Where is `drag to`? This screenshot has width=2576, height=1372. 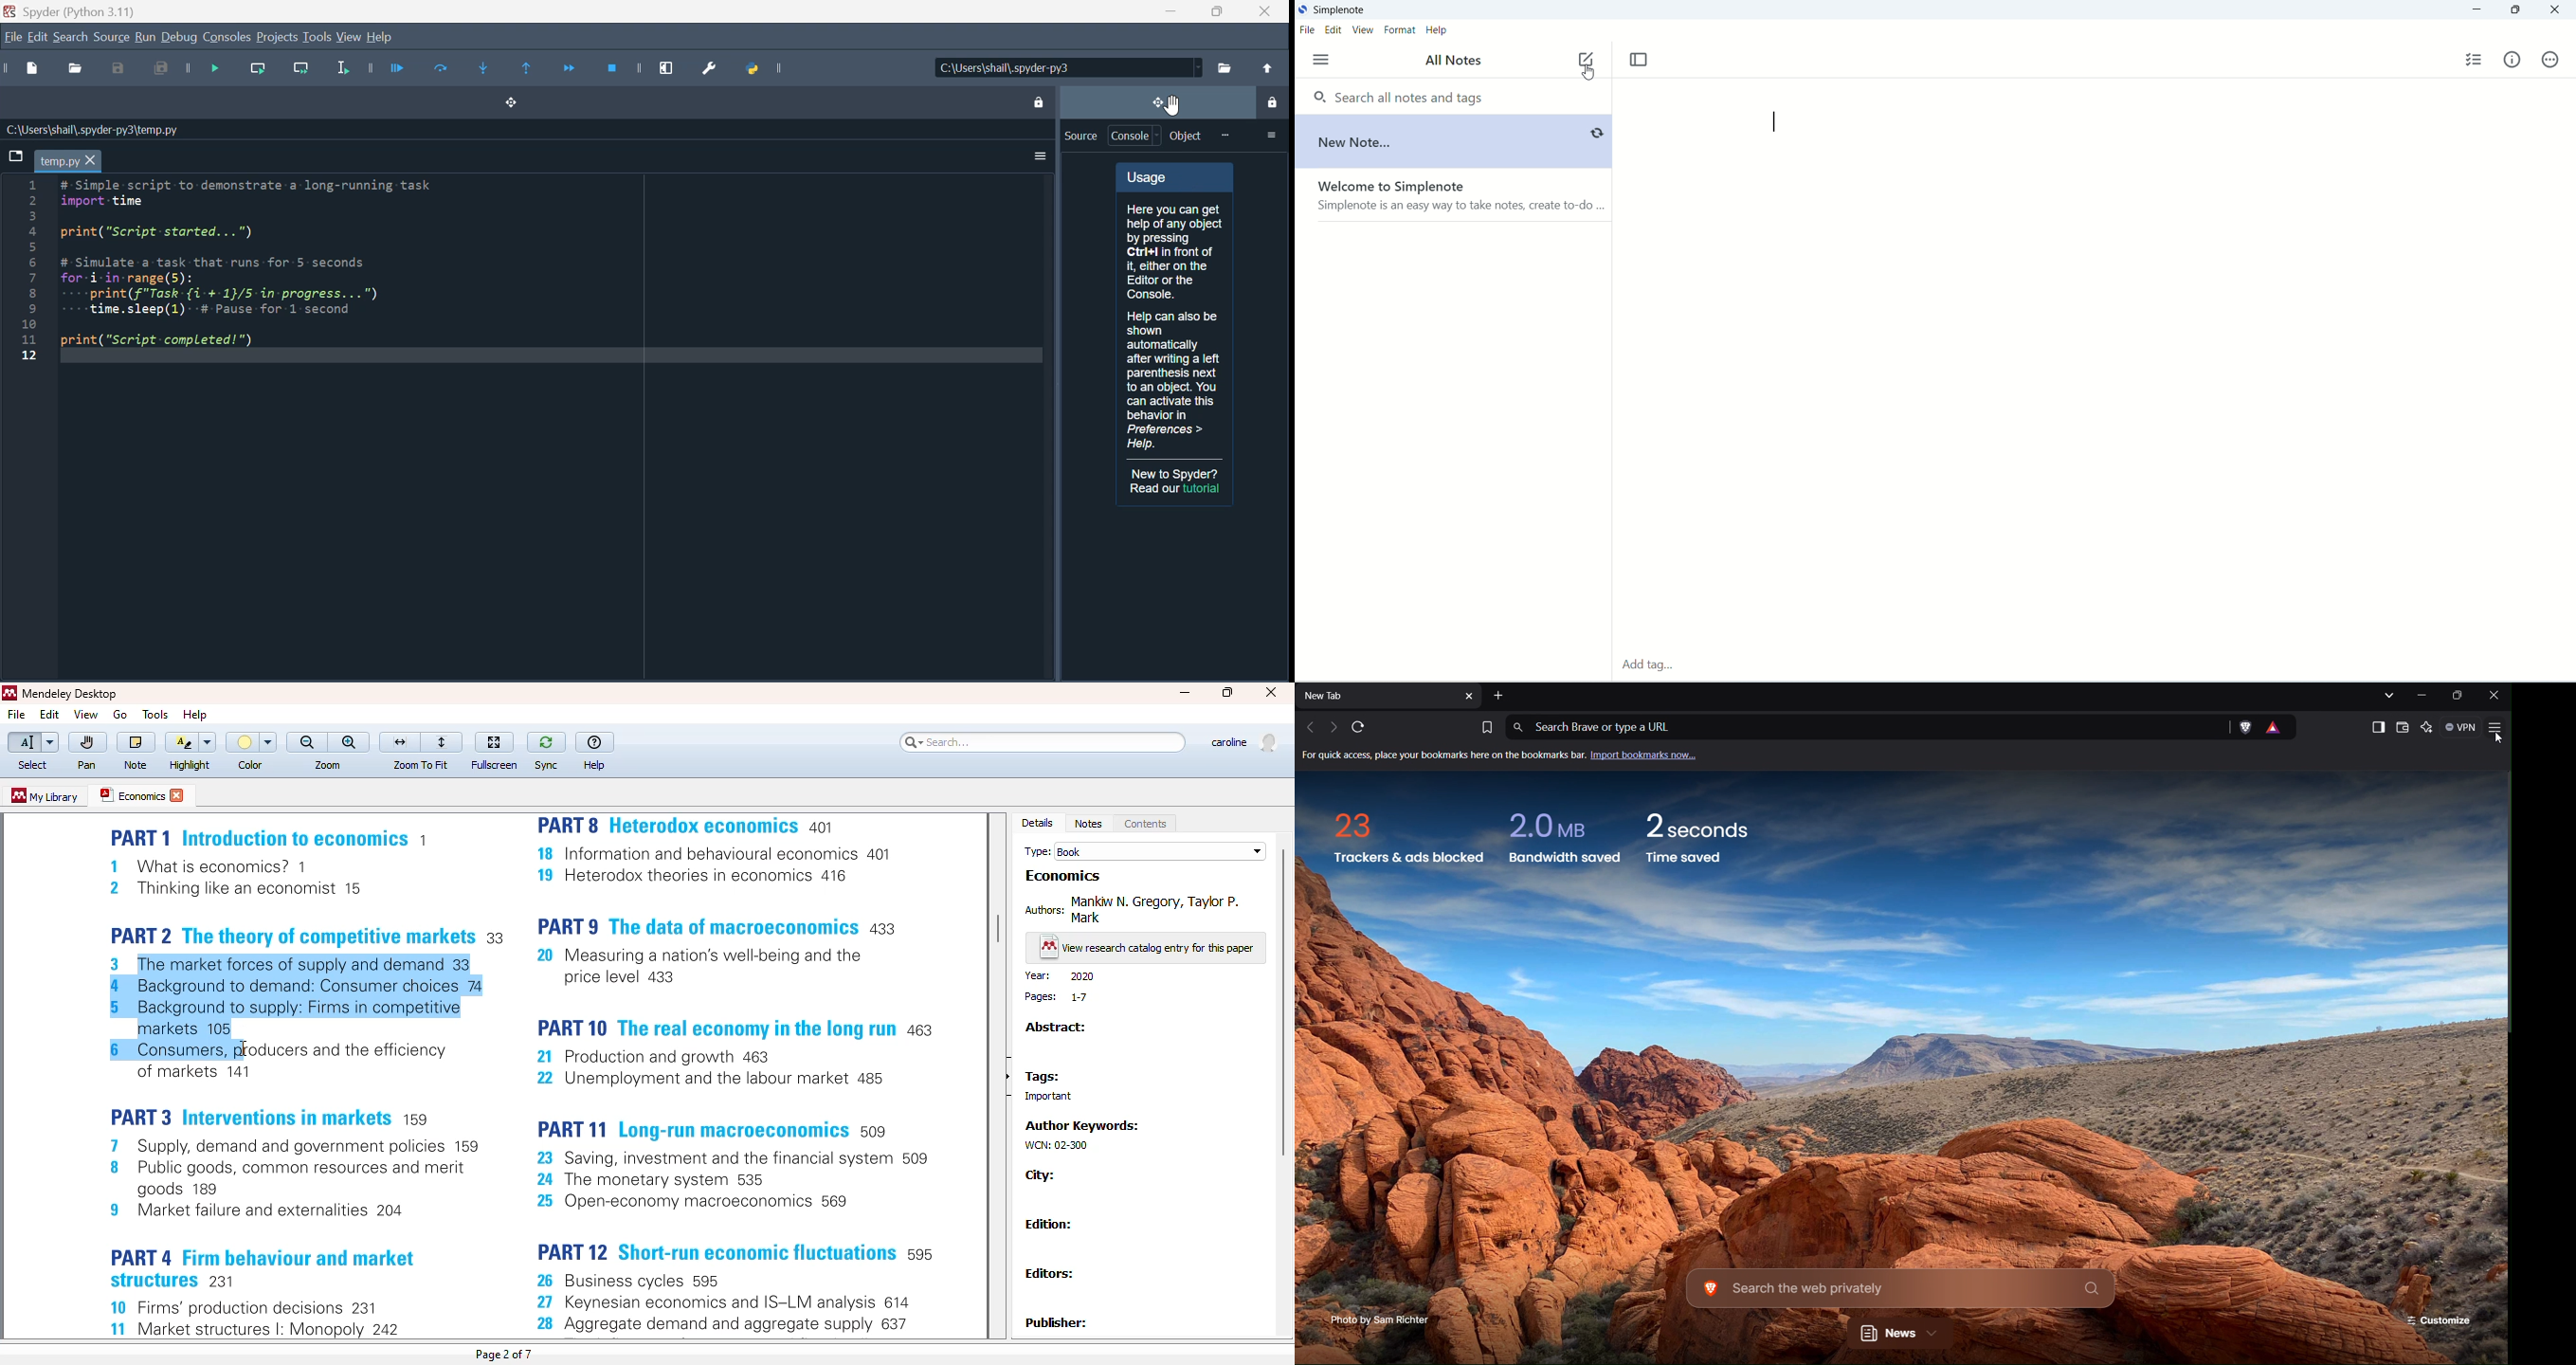 drag to is located at coordinates (244, 1048).